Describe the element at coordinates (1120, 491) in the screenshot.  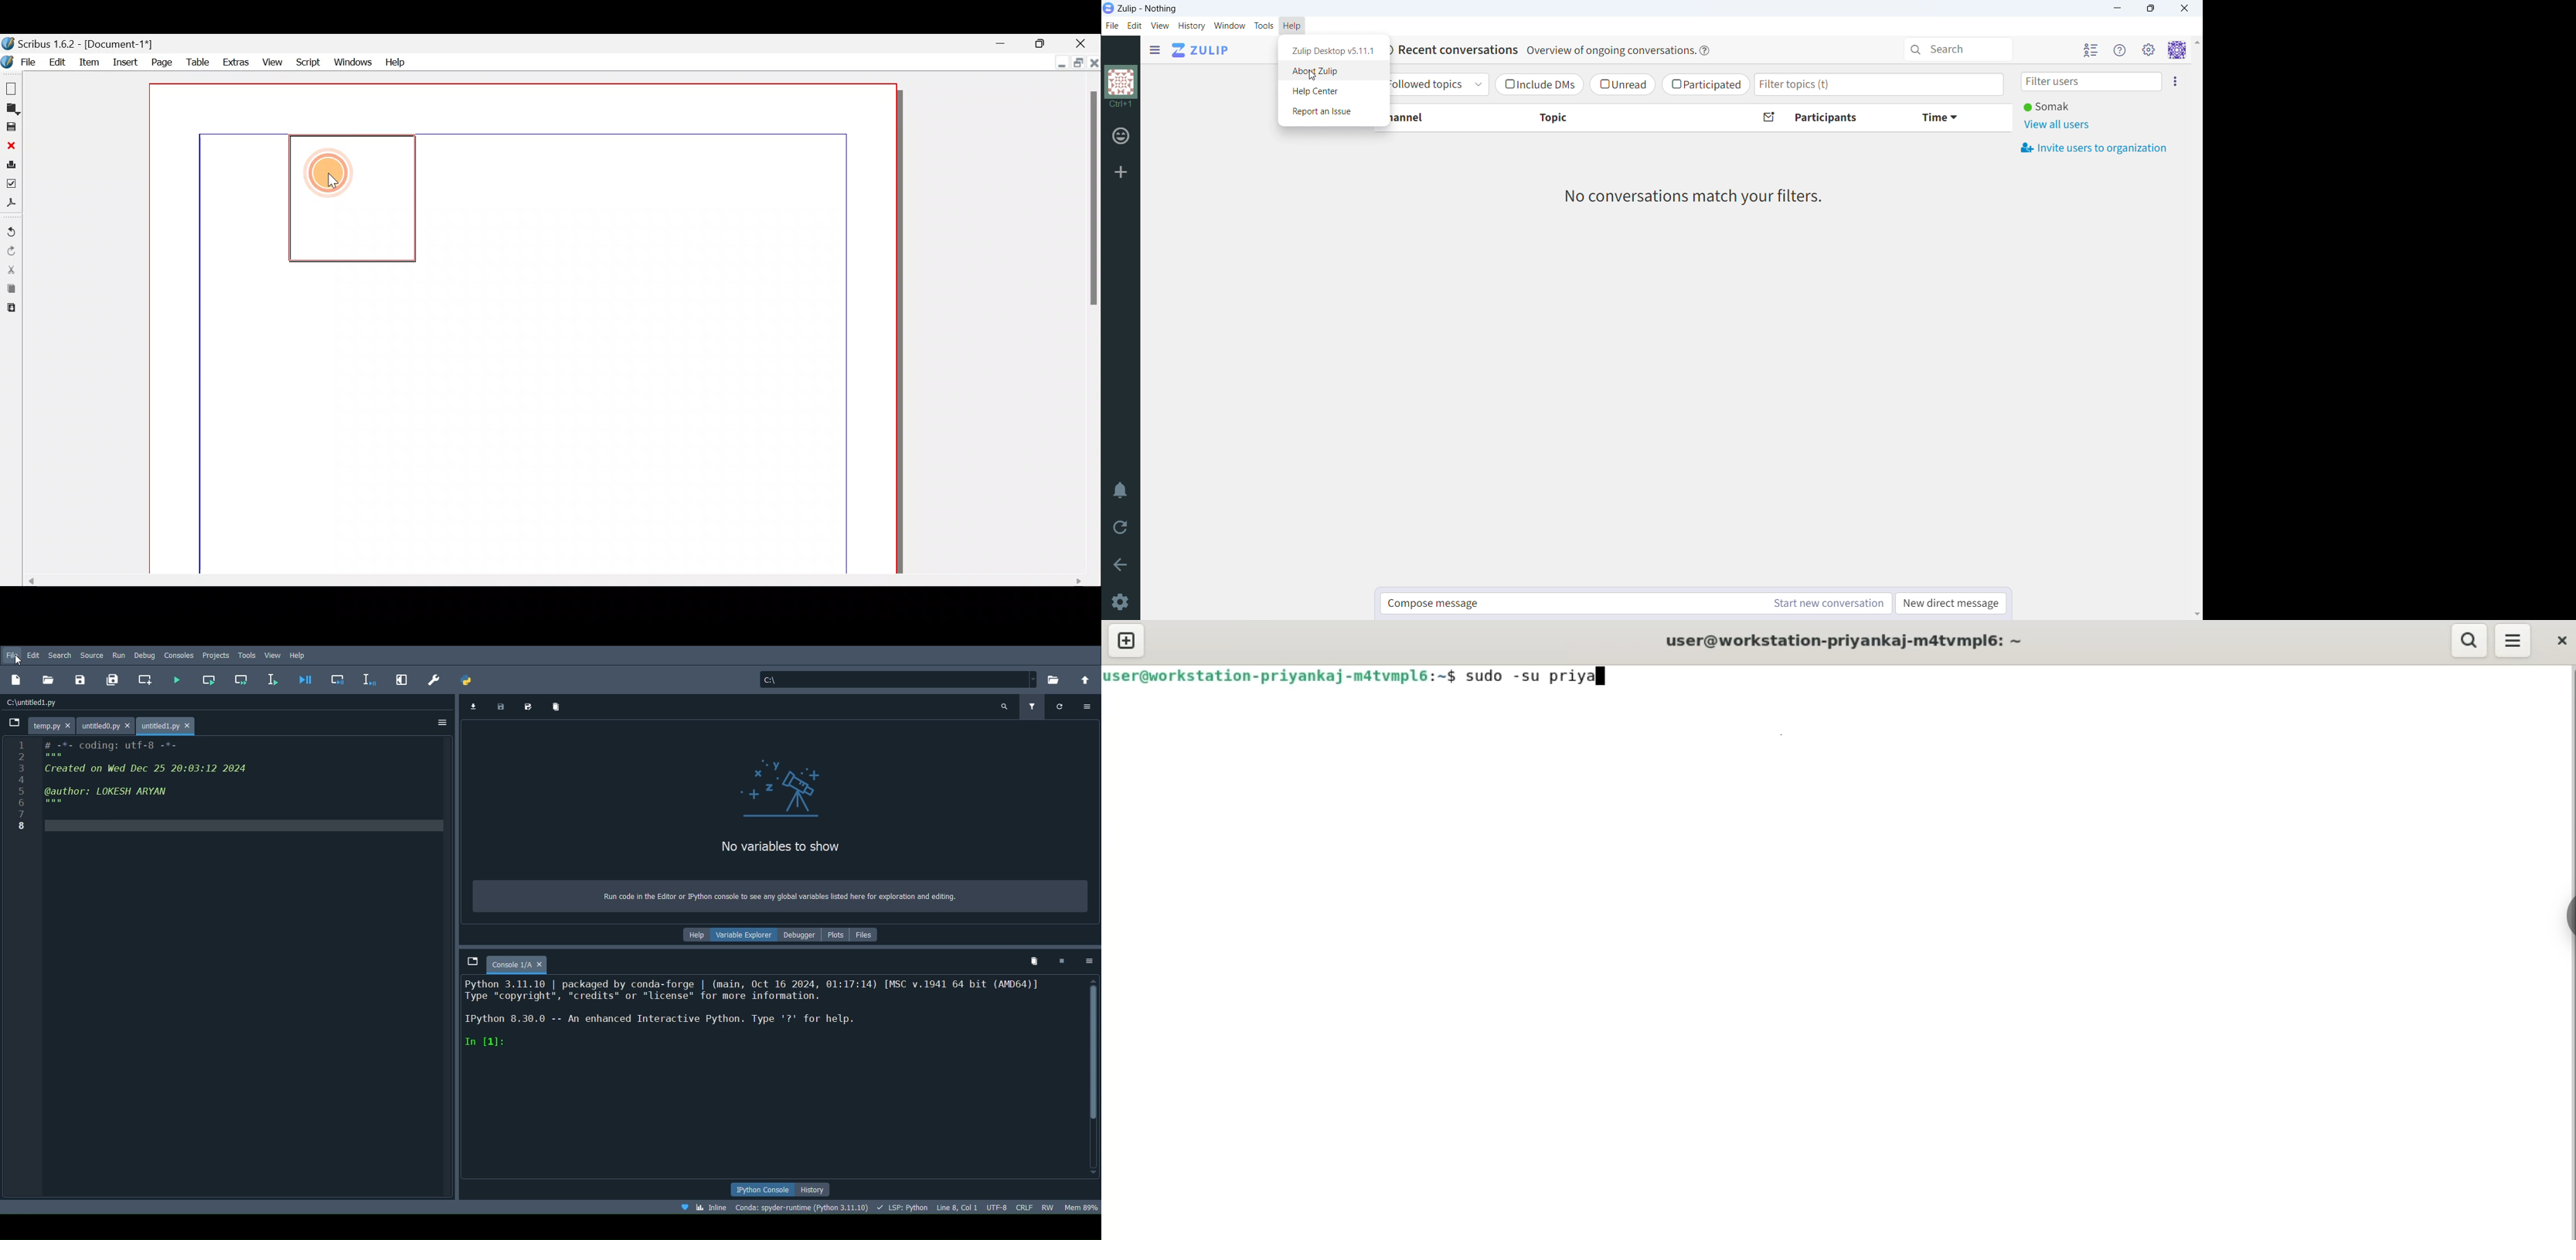
I see `enable do not disturb` at that location.